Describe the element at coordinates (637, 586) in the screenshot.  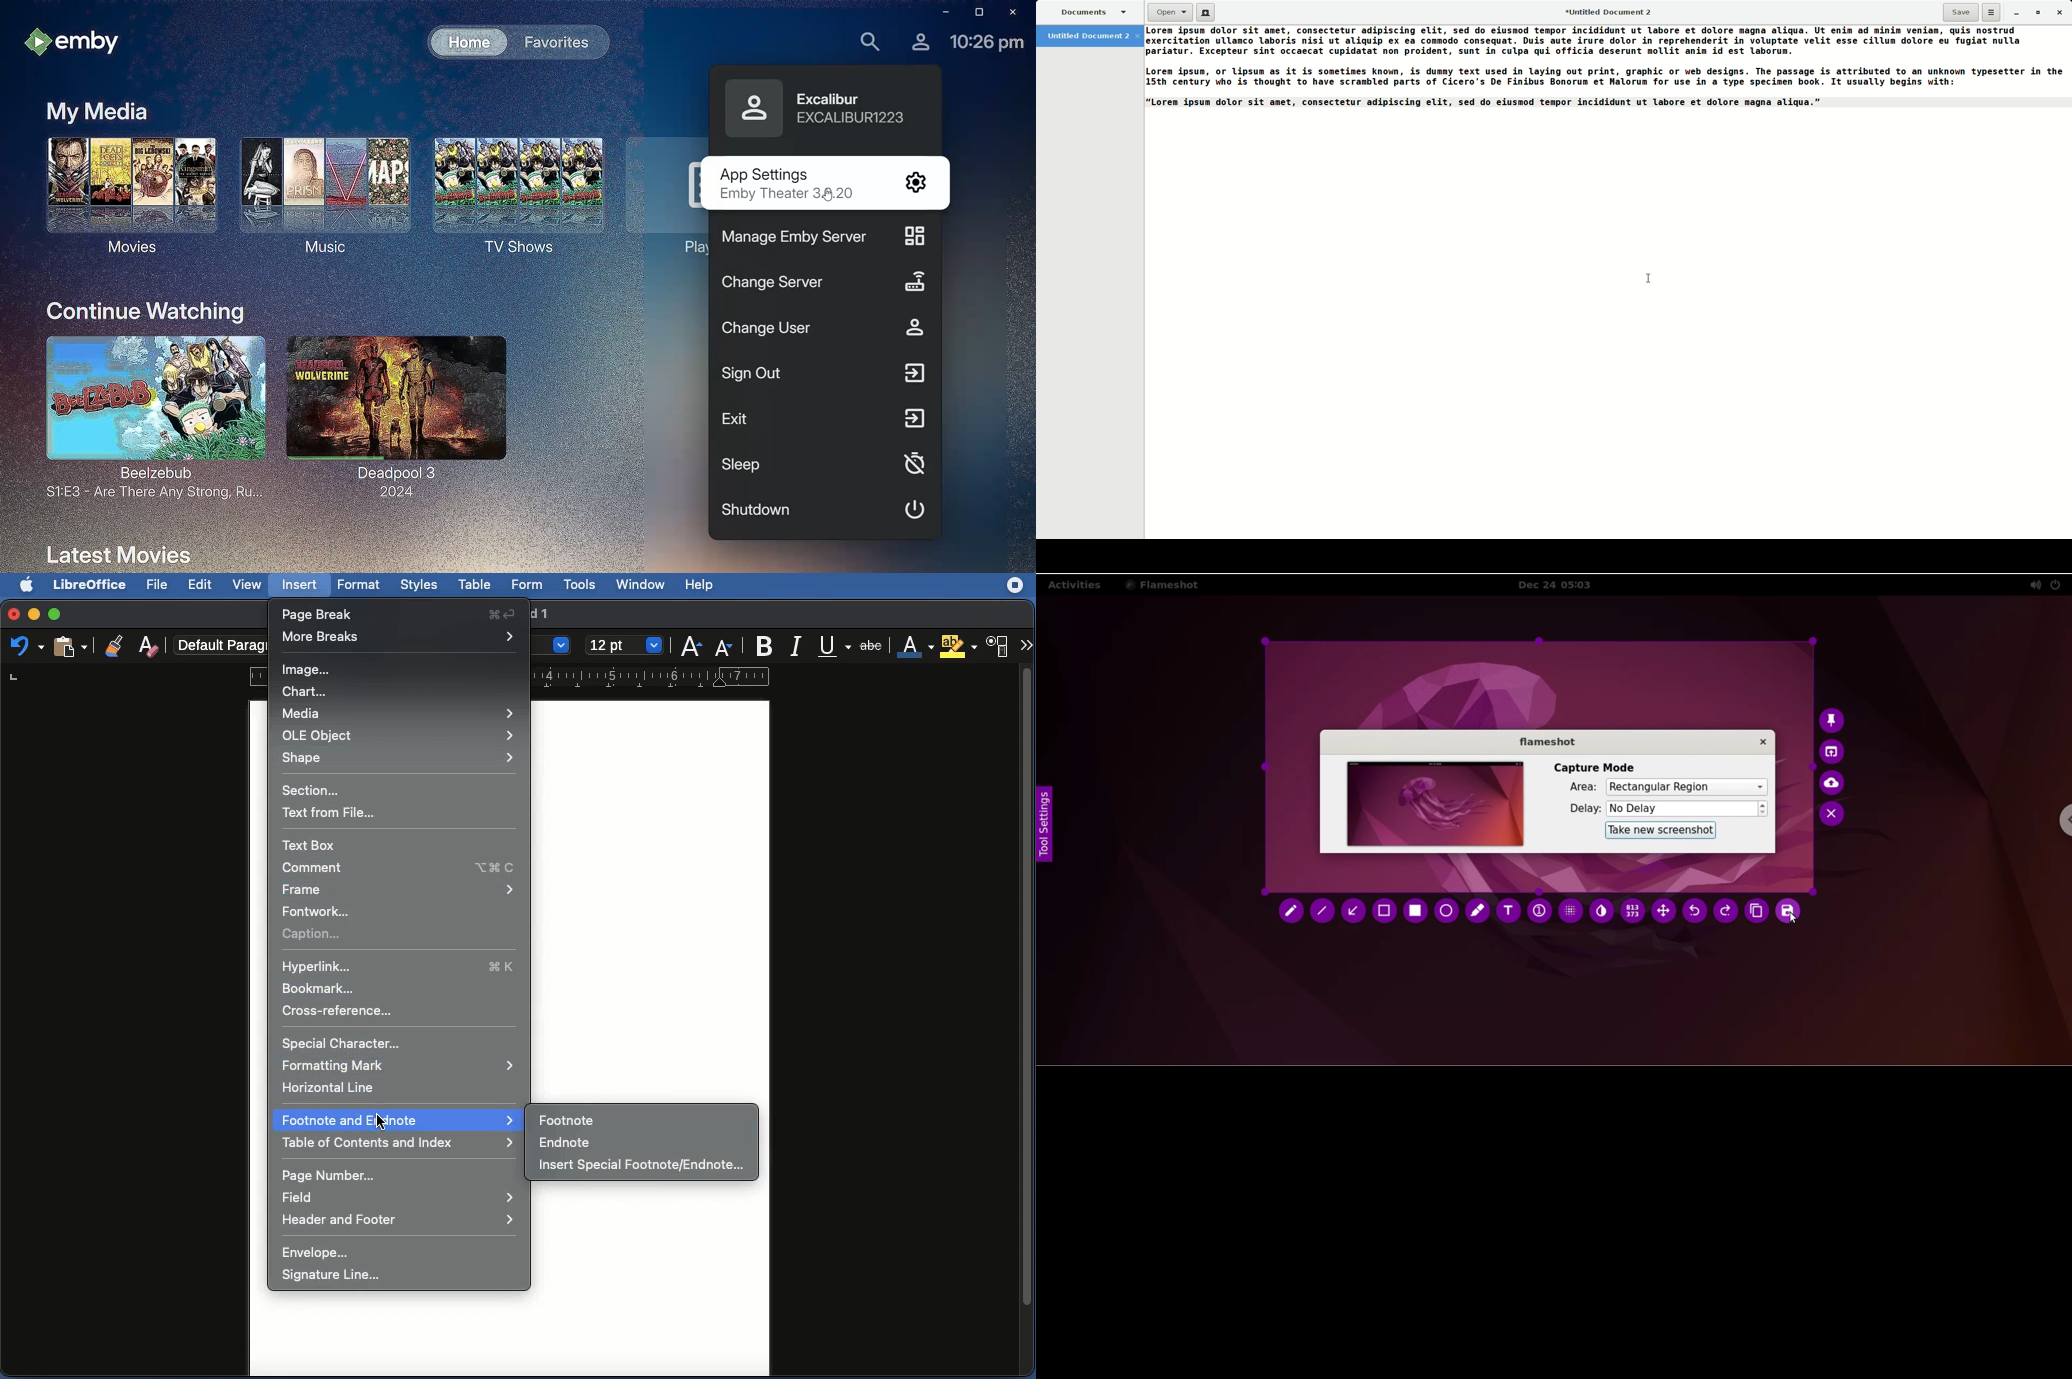
I see `window` at that location.